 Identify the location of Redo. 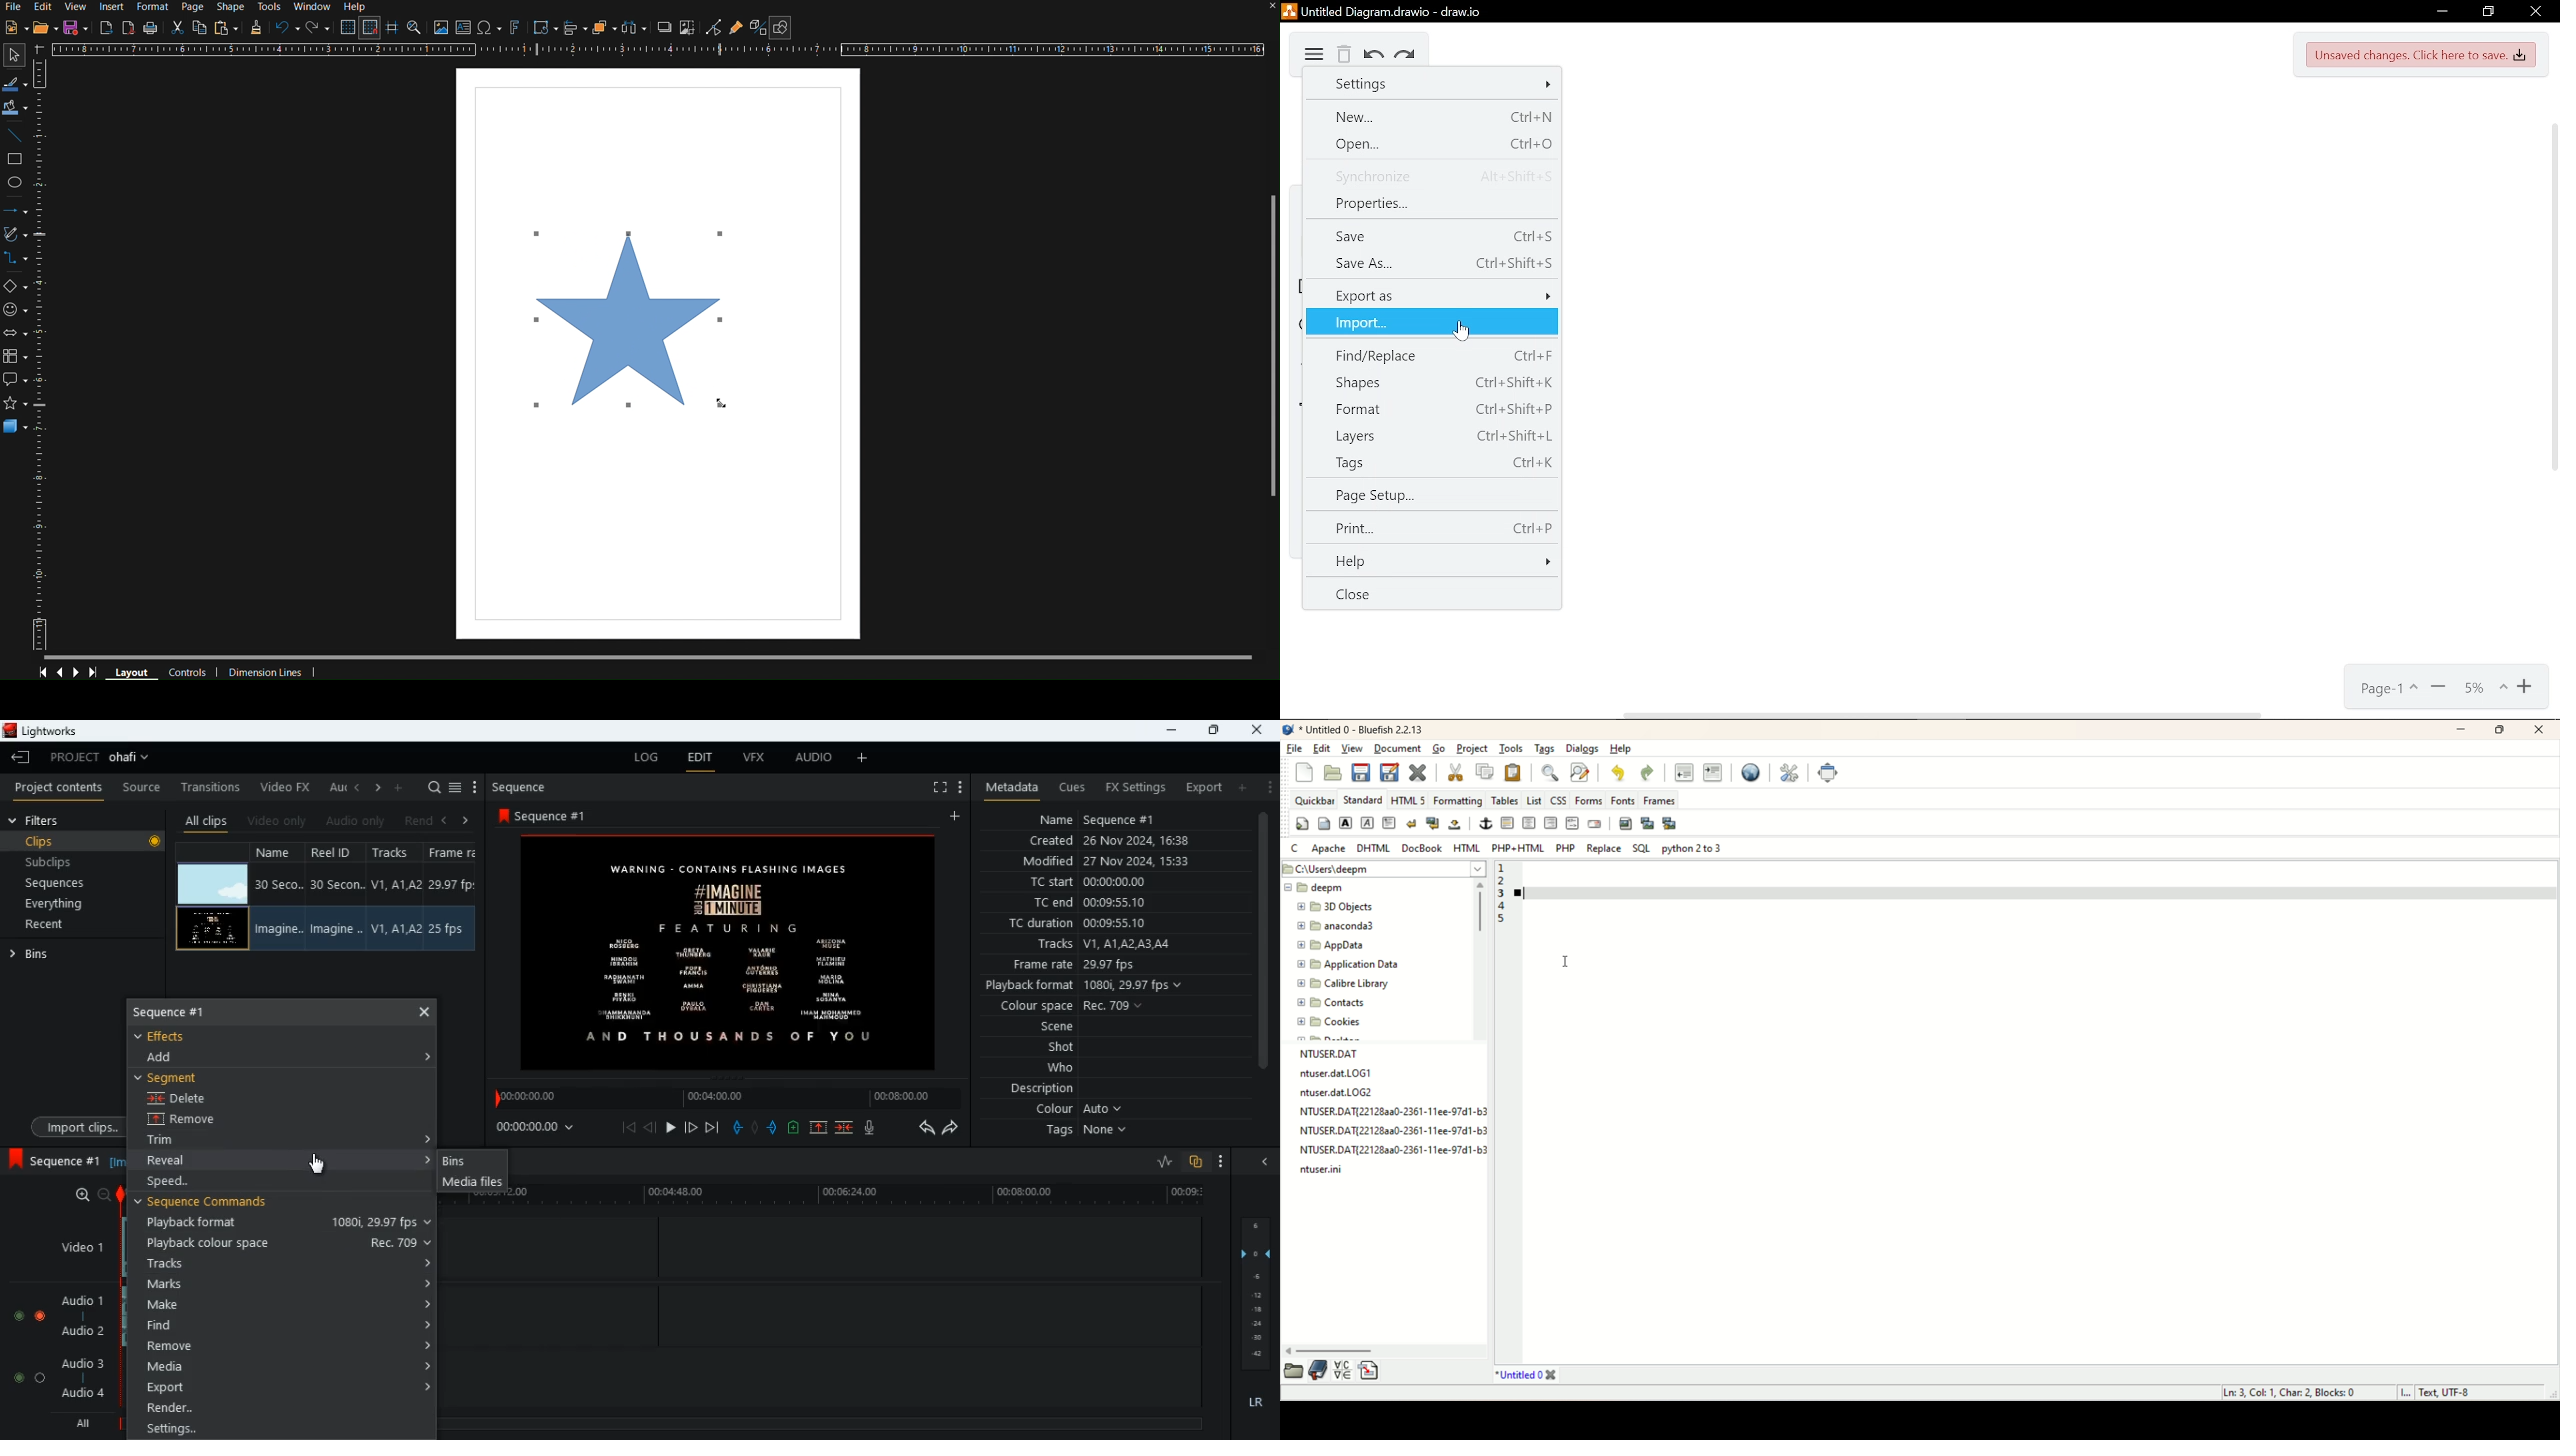
(1403, 55).